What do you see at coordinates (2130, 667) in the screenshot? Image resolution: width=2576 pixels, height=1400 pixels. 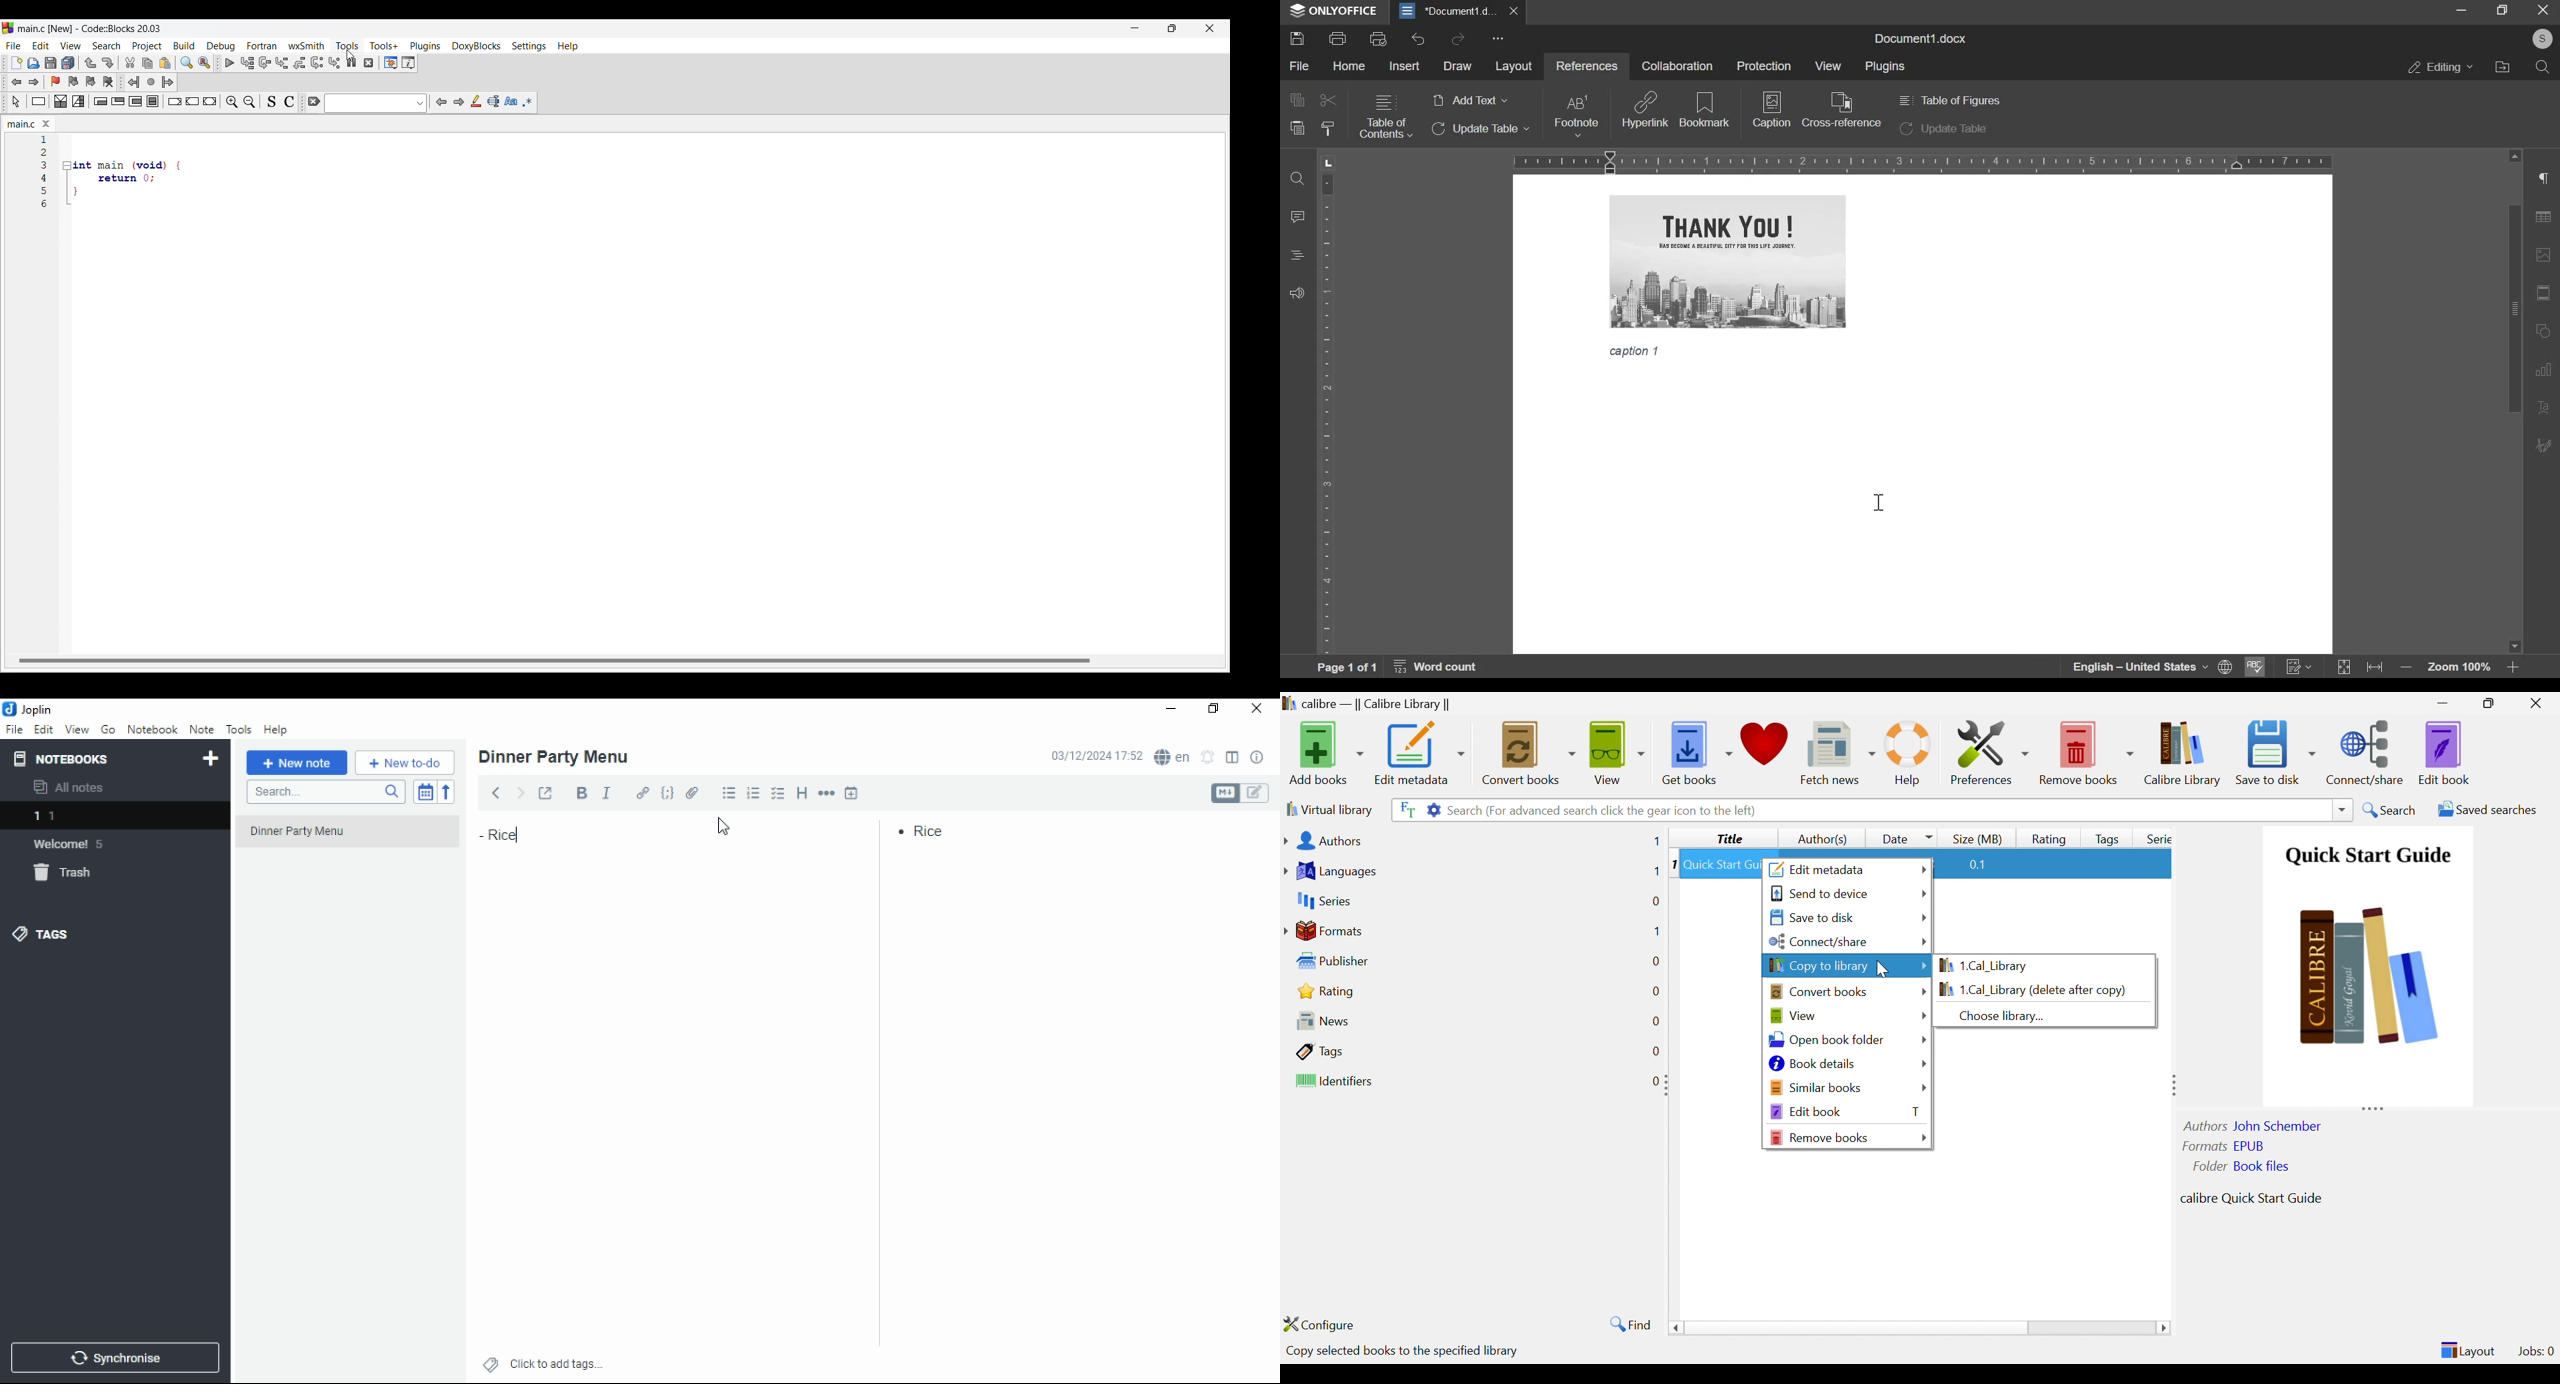 I see `language` at bounding box center [2130, 667].